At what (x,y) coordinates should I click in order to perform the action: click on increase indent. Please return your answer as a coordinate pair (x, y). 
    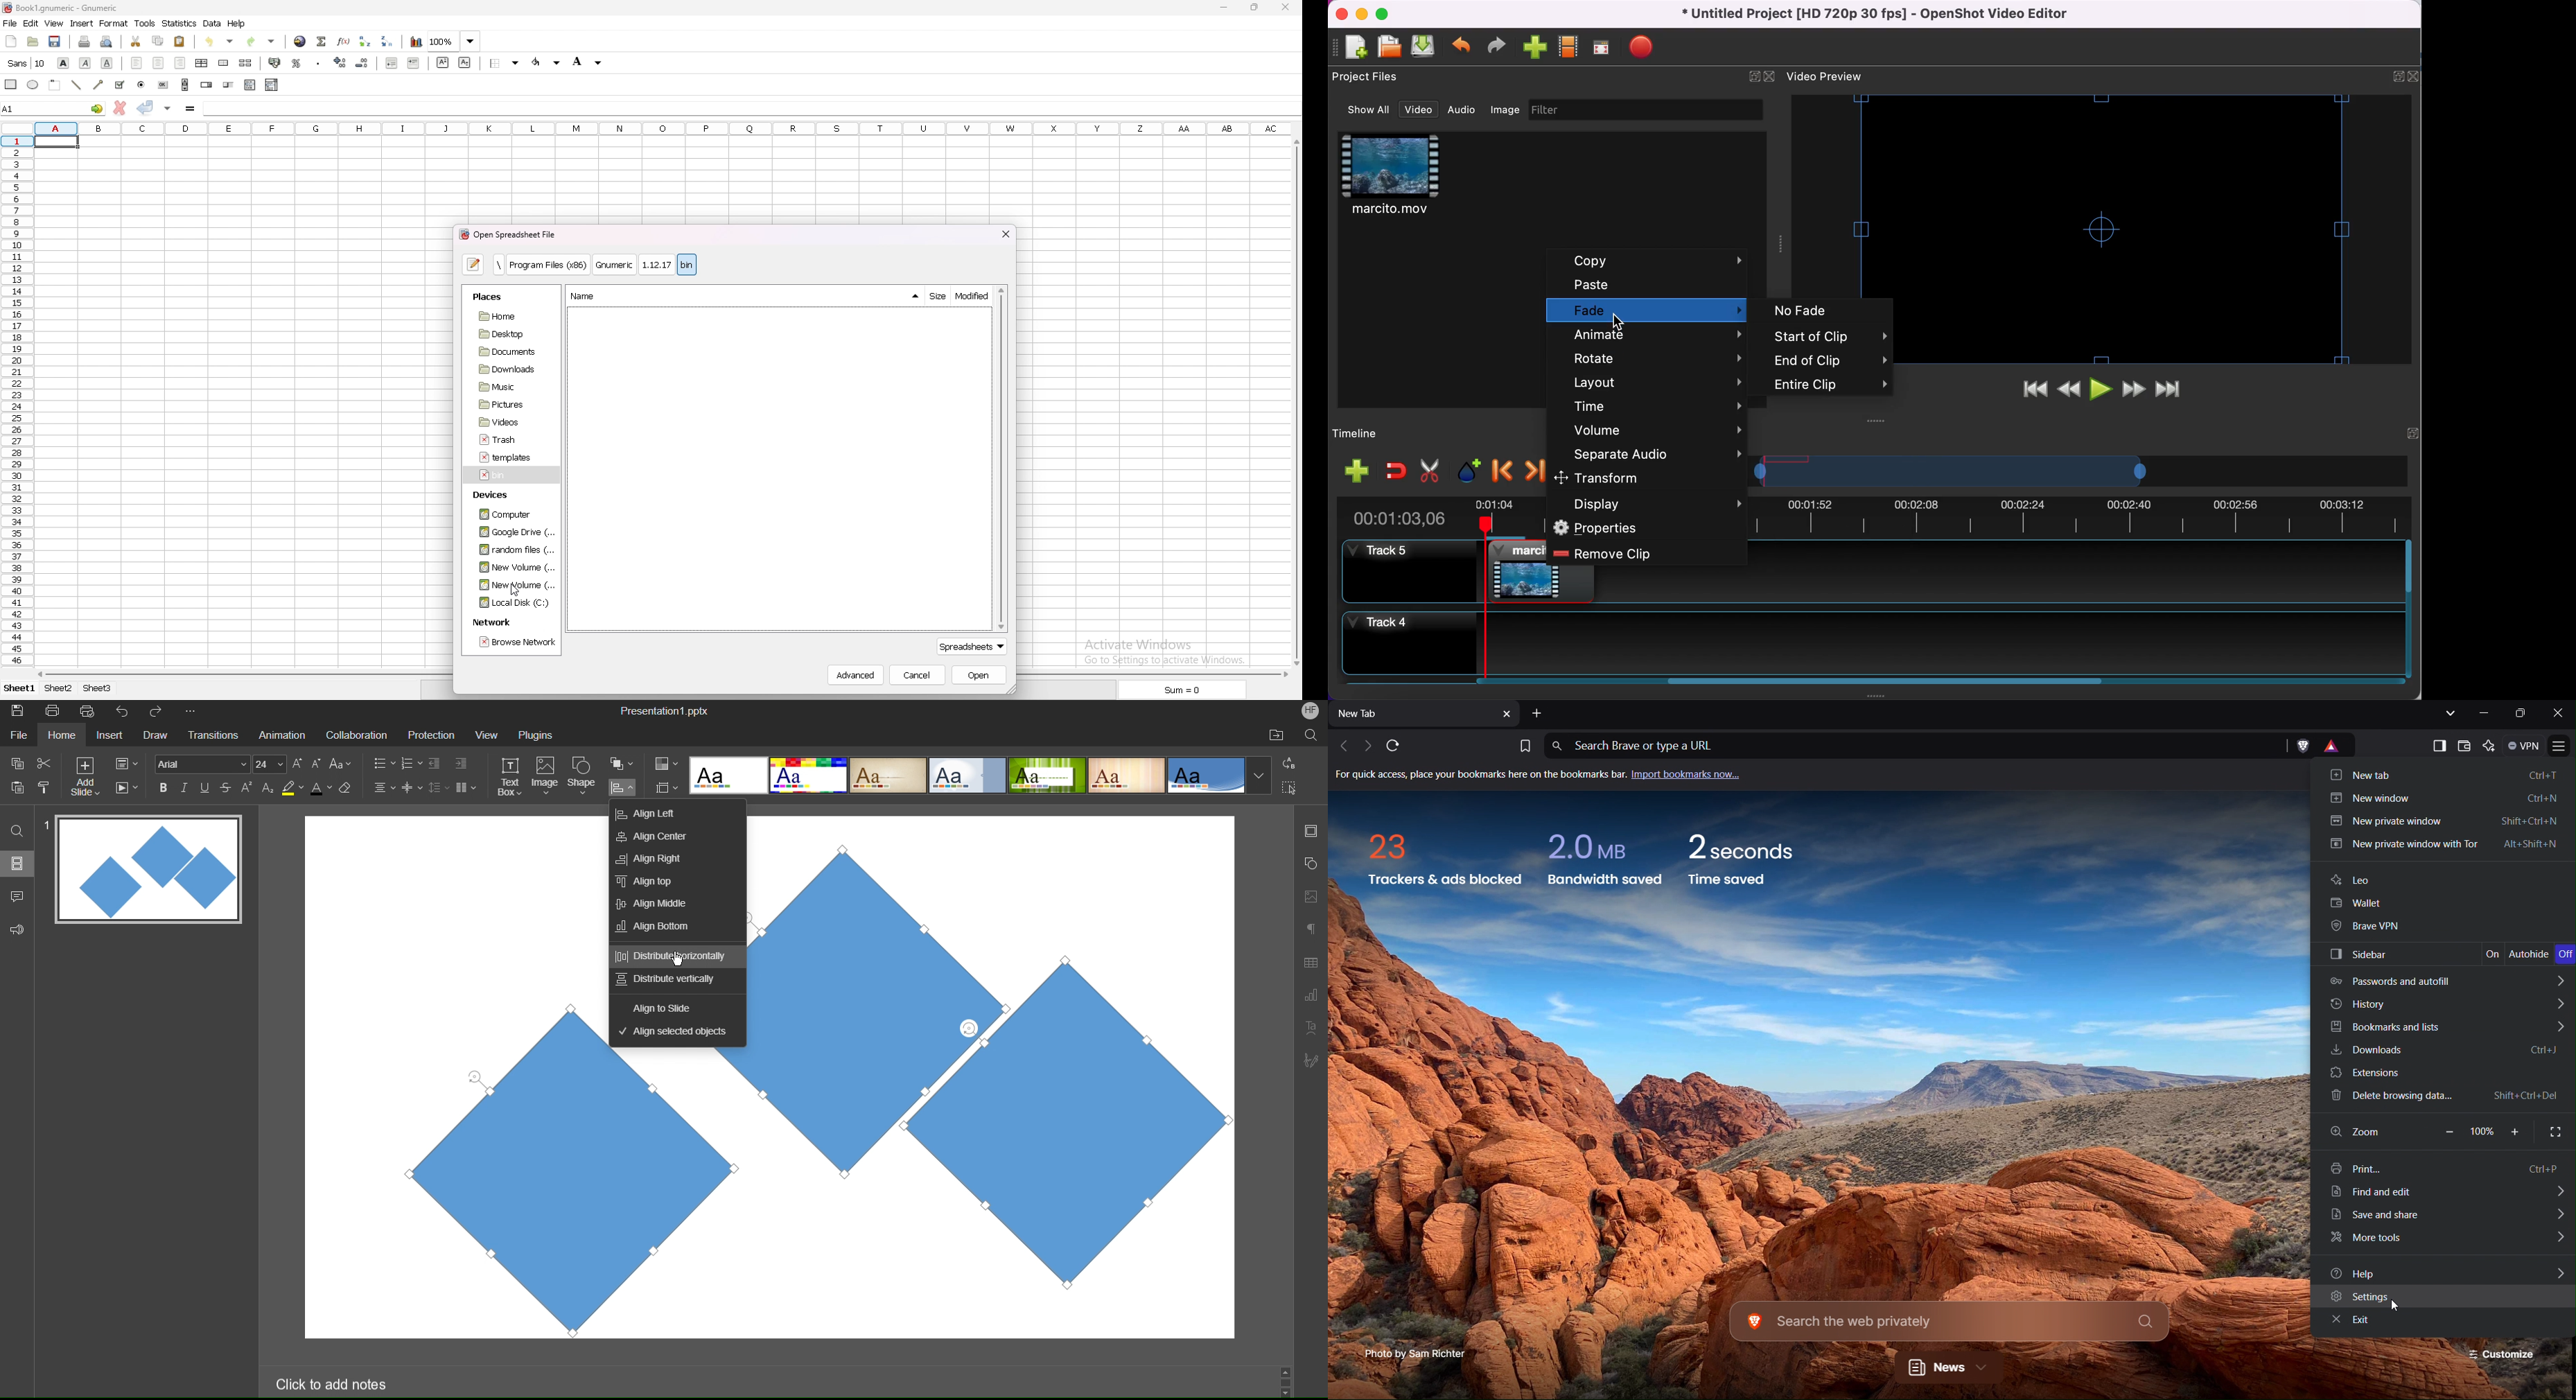
    Looking at the image, I should click on (414, 63).